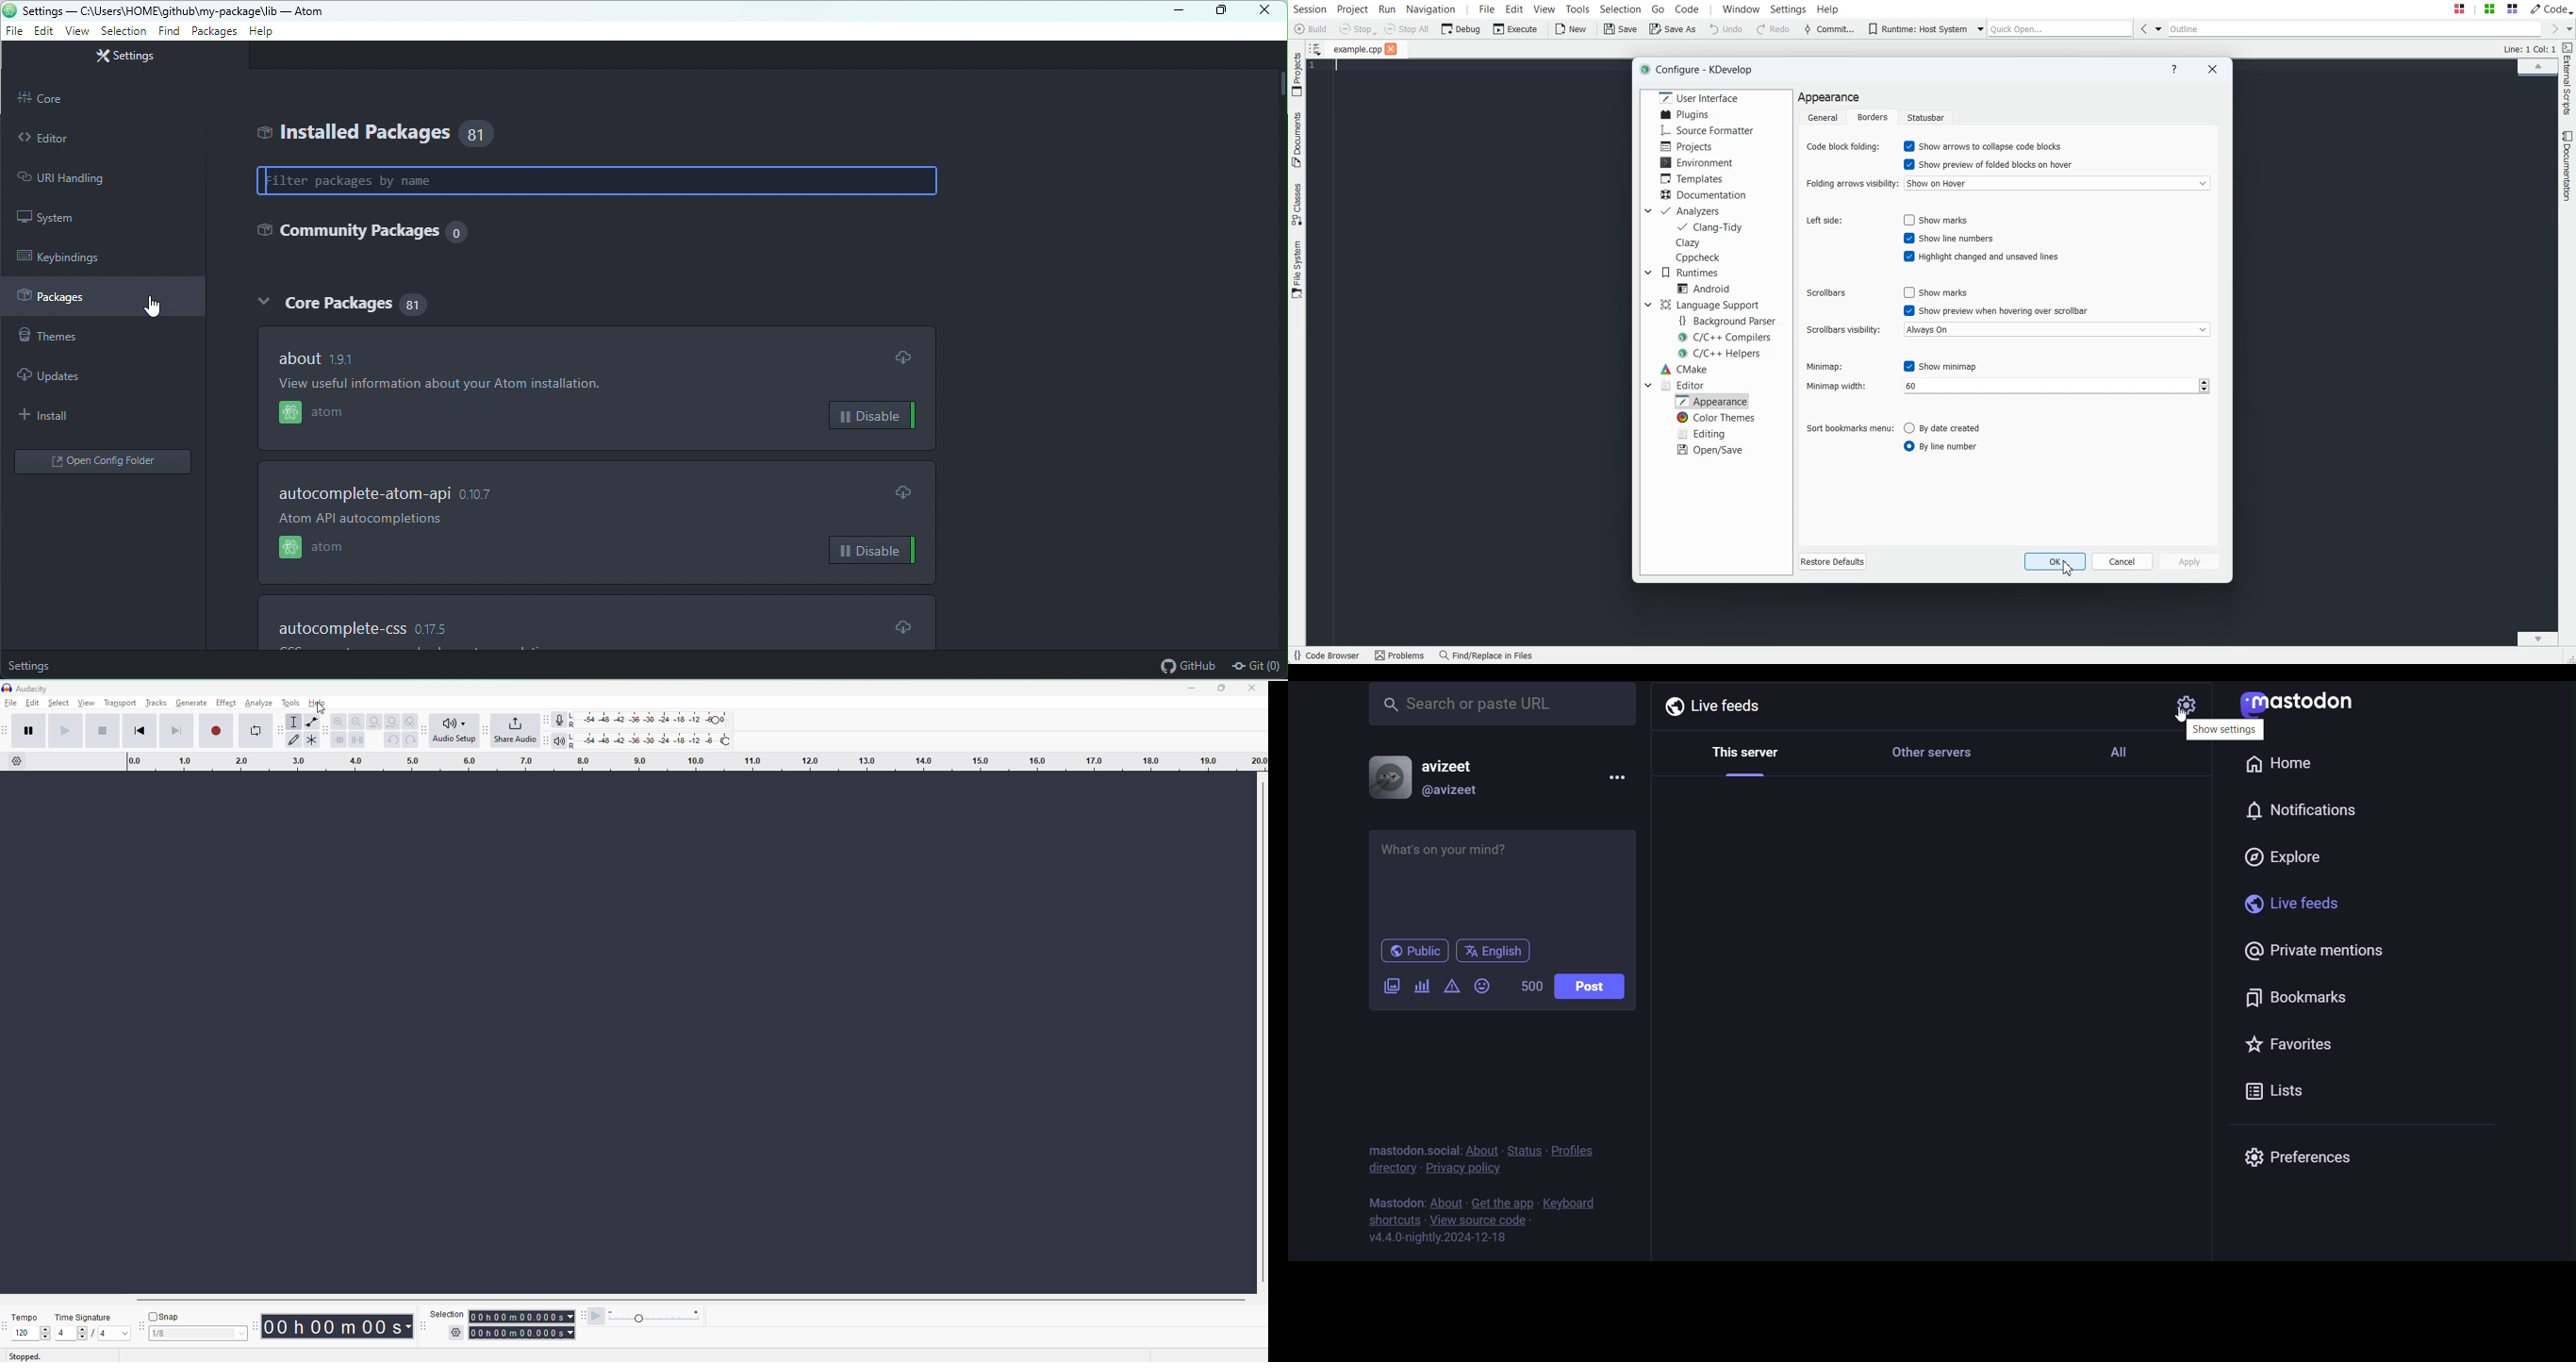 The image size is (2576, 1372). What do you see at coordinates (111, 1336) in the screenshot?
I see `value` at bounding box center [111, 1336].